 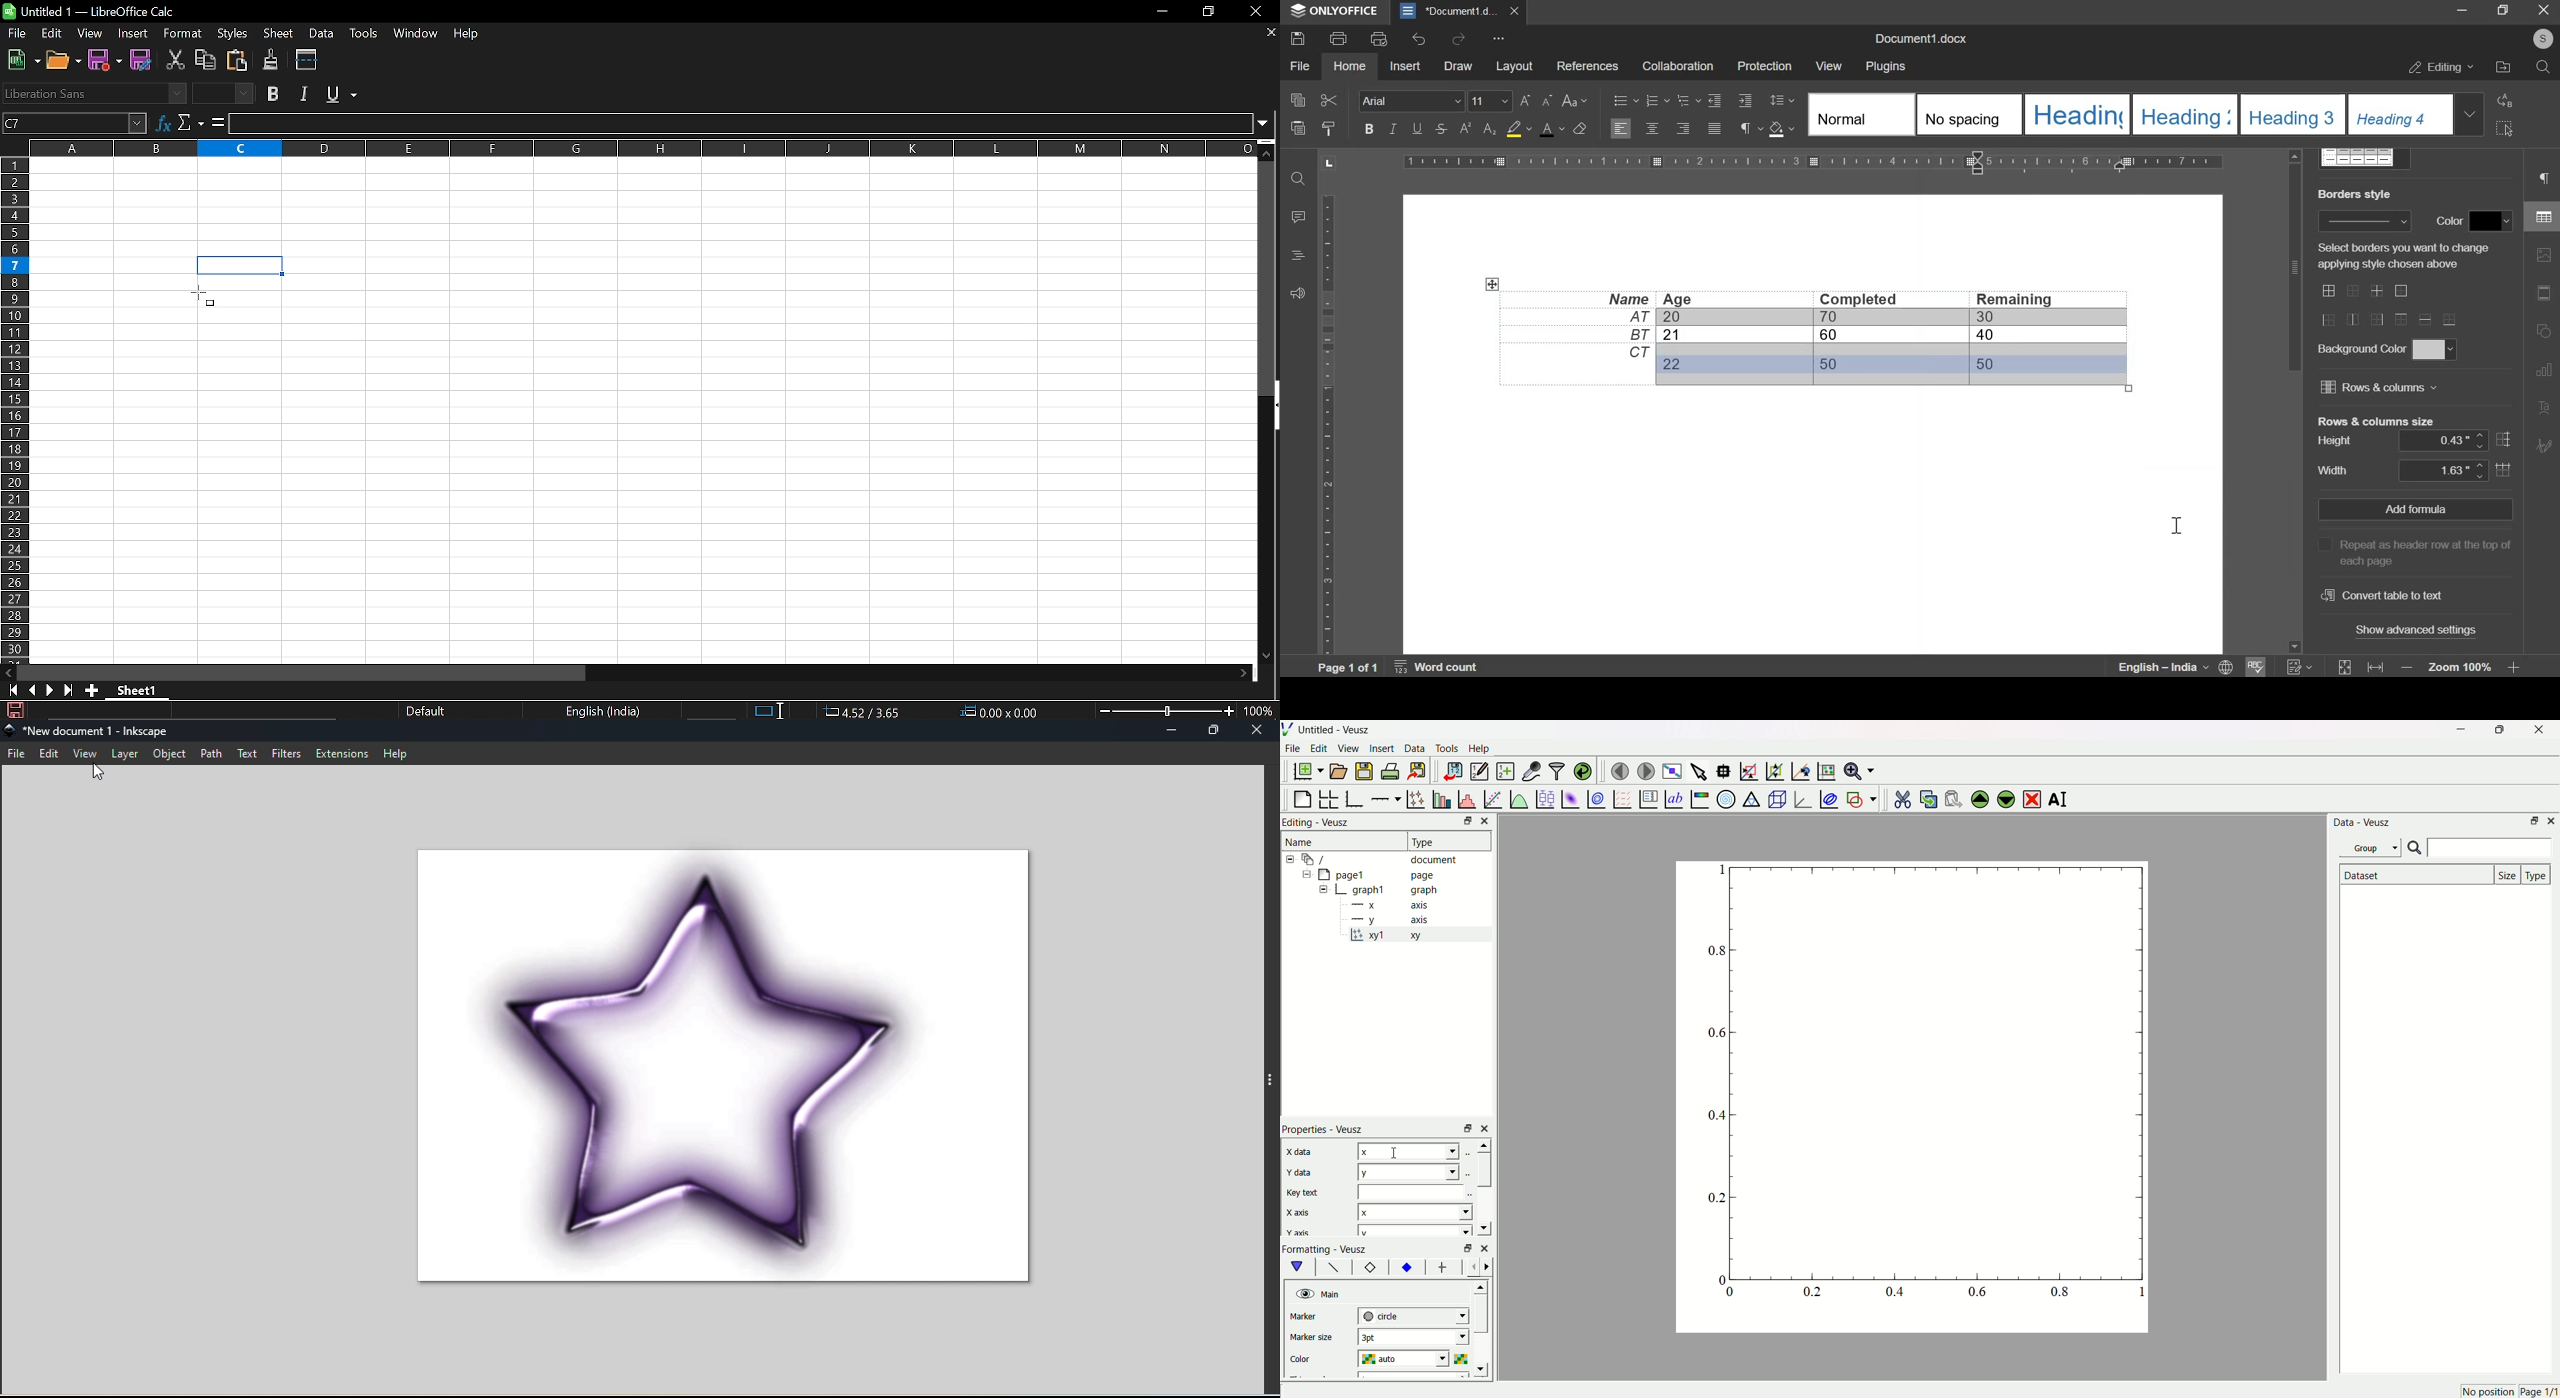 I want to click on paragraph, so click(x=1745, y=130).